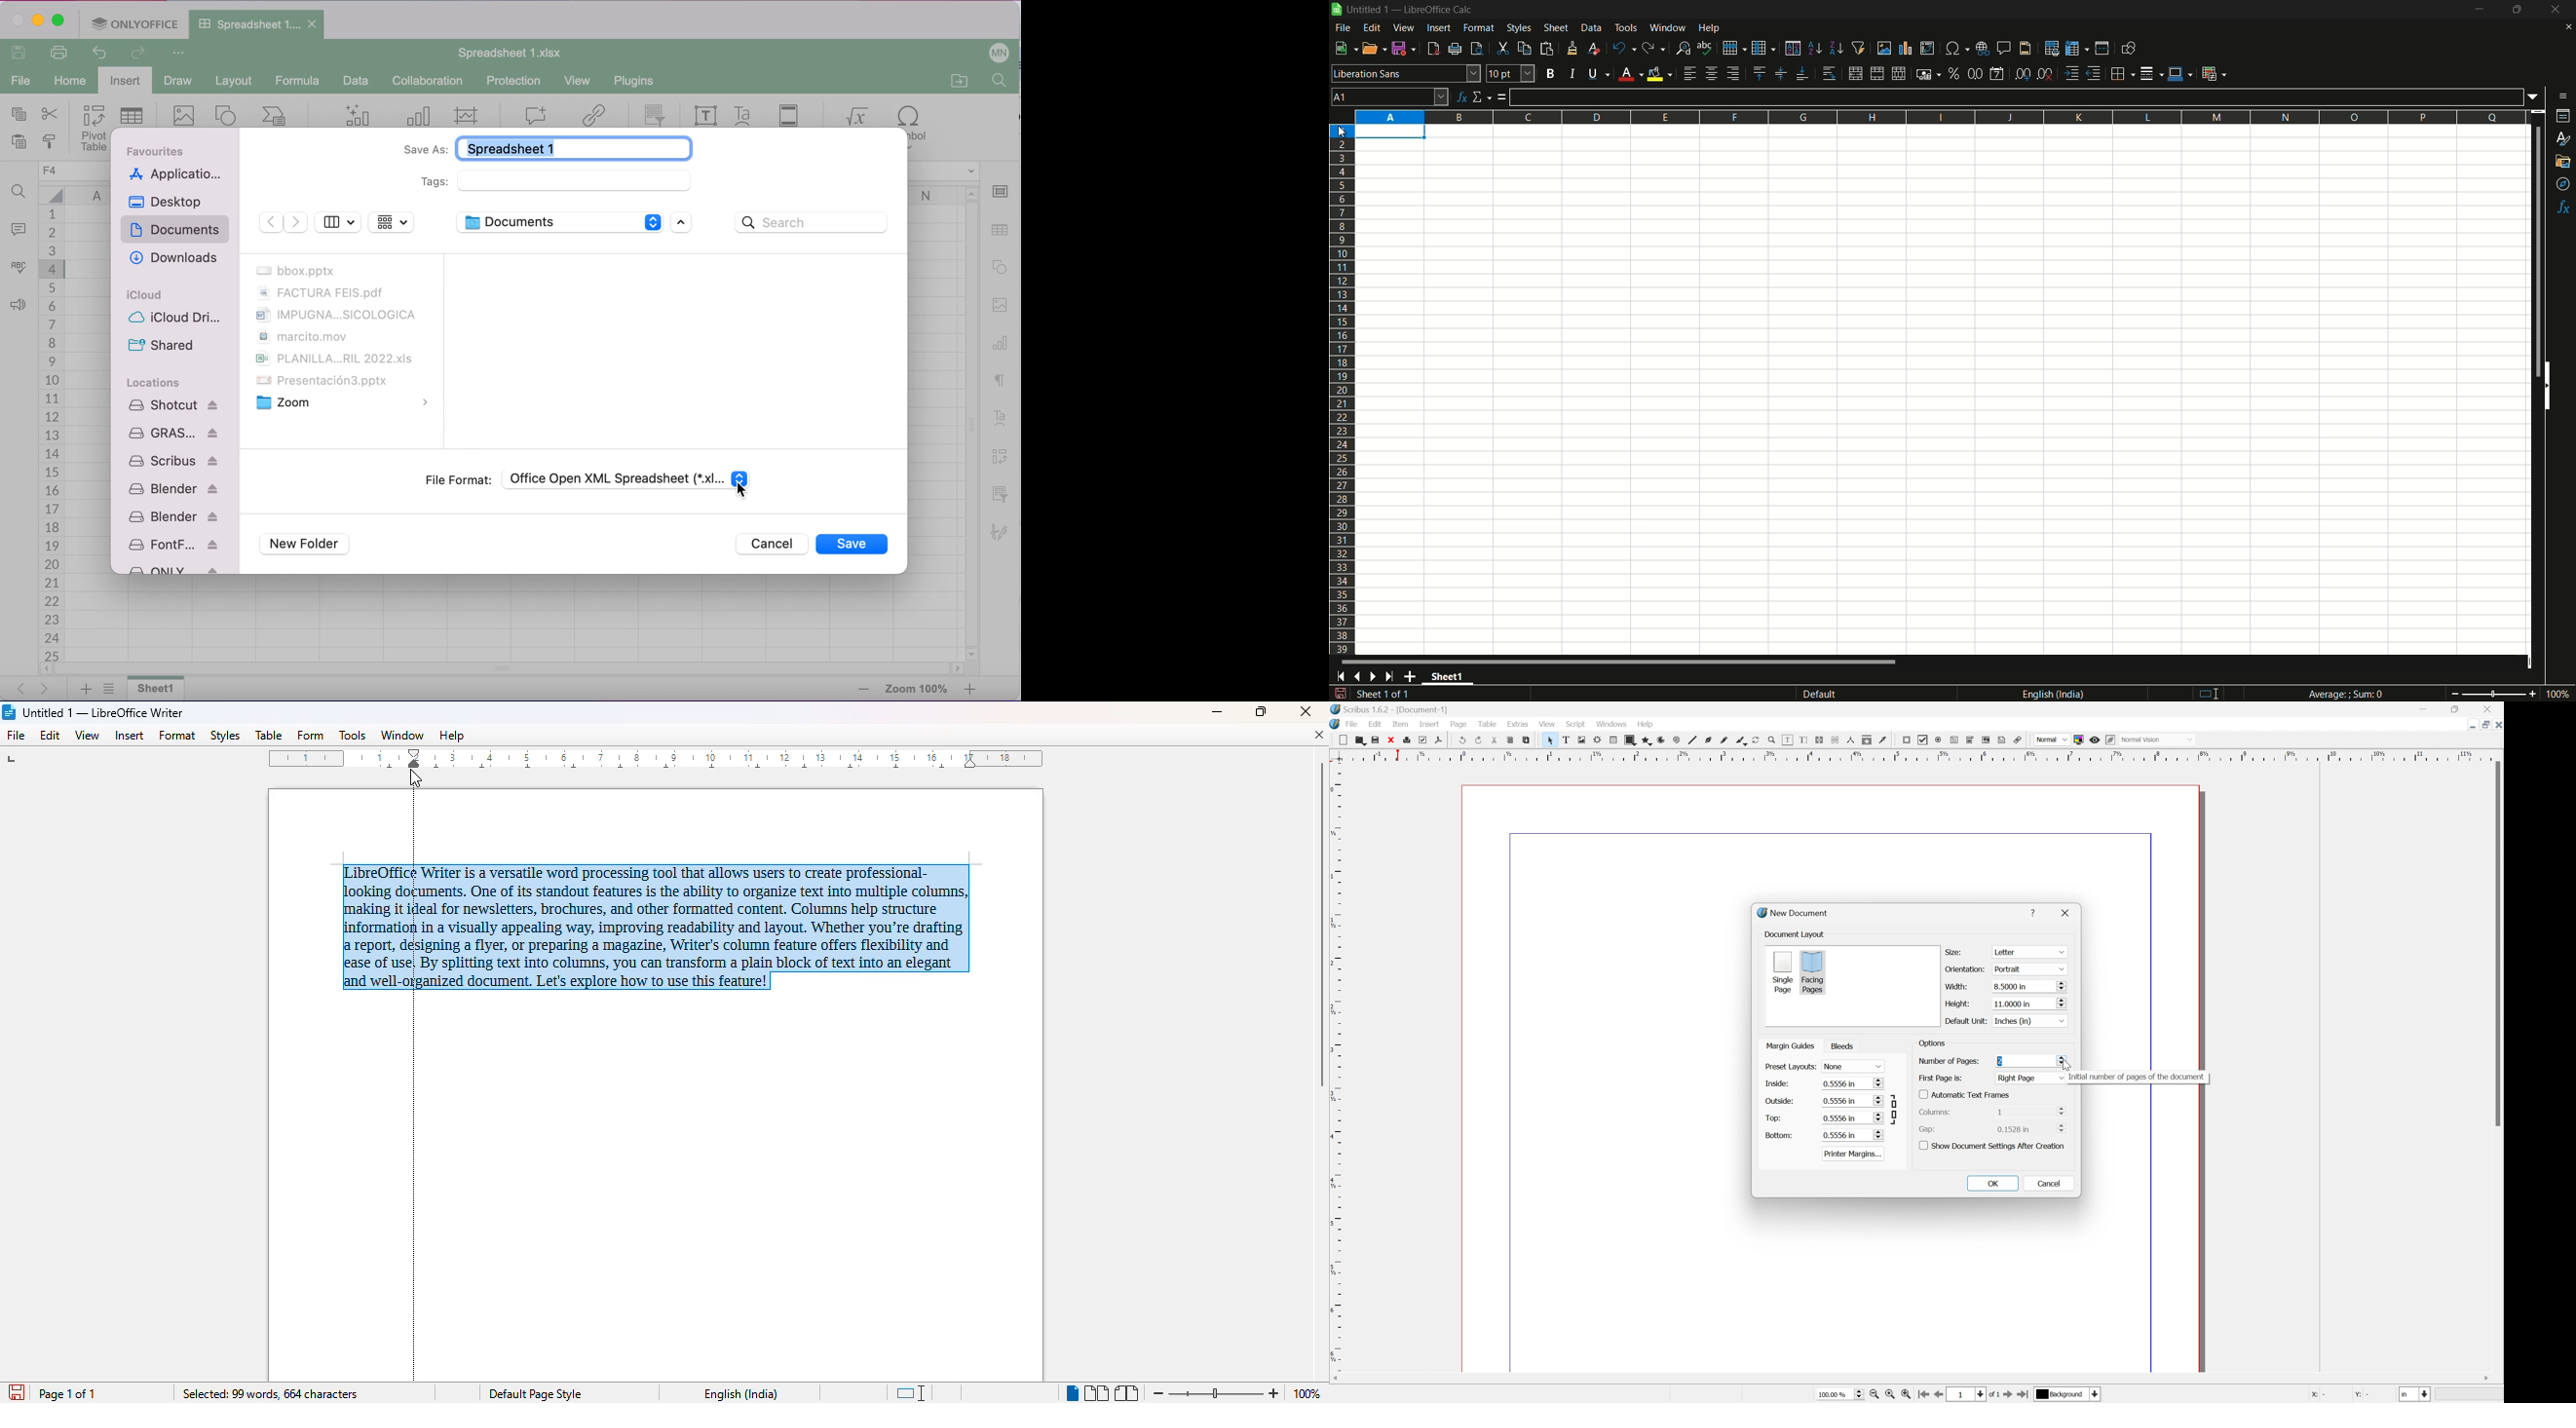 This screenshot has height=1428, width=2576. What do you see at coordinates (2030, 1111) in the screenshot?
I see `1` at bounding box center [2030, 1111].